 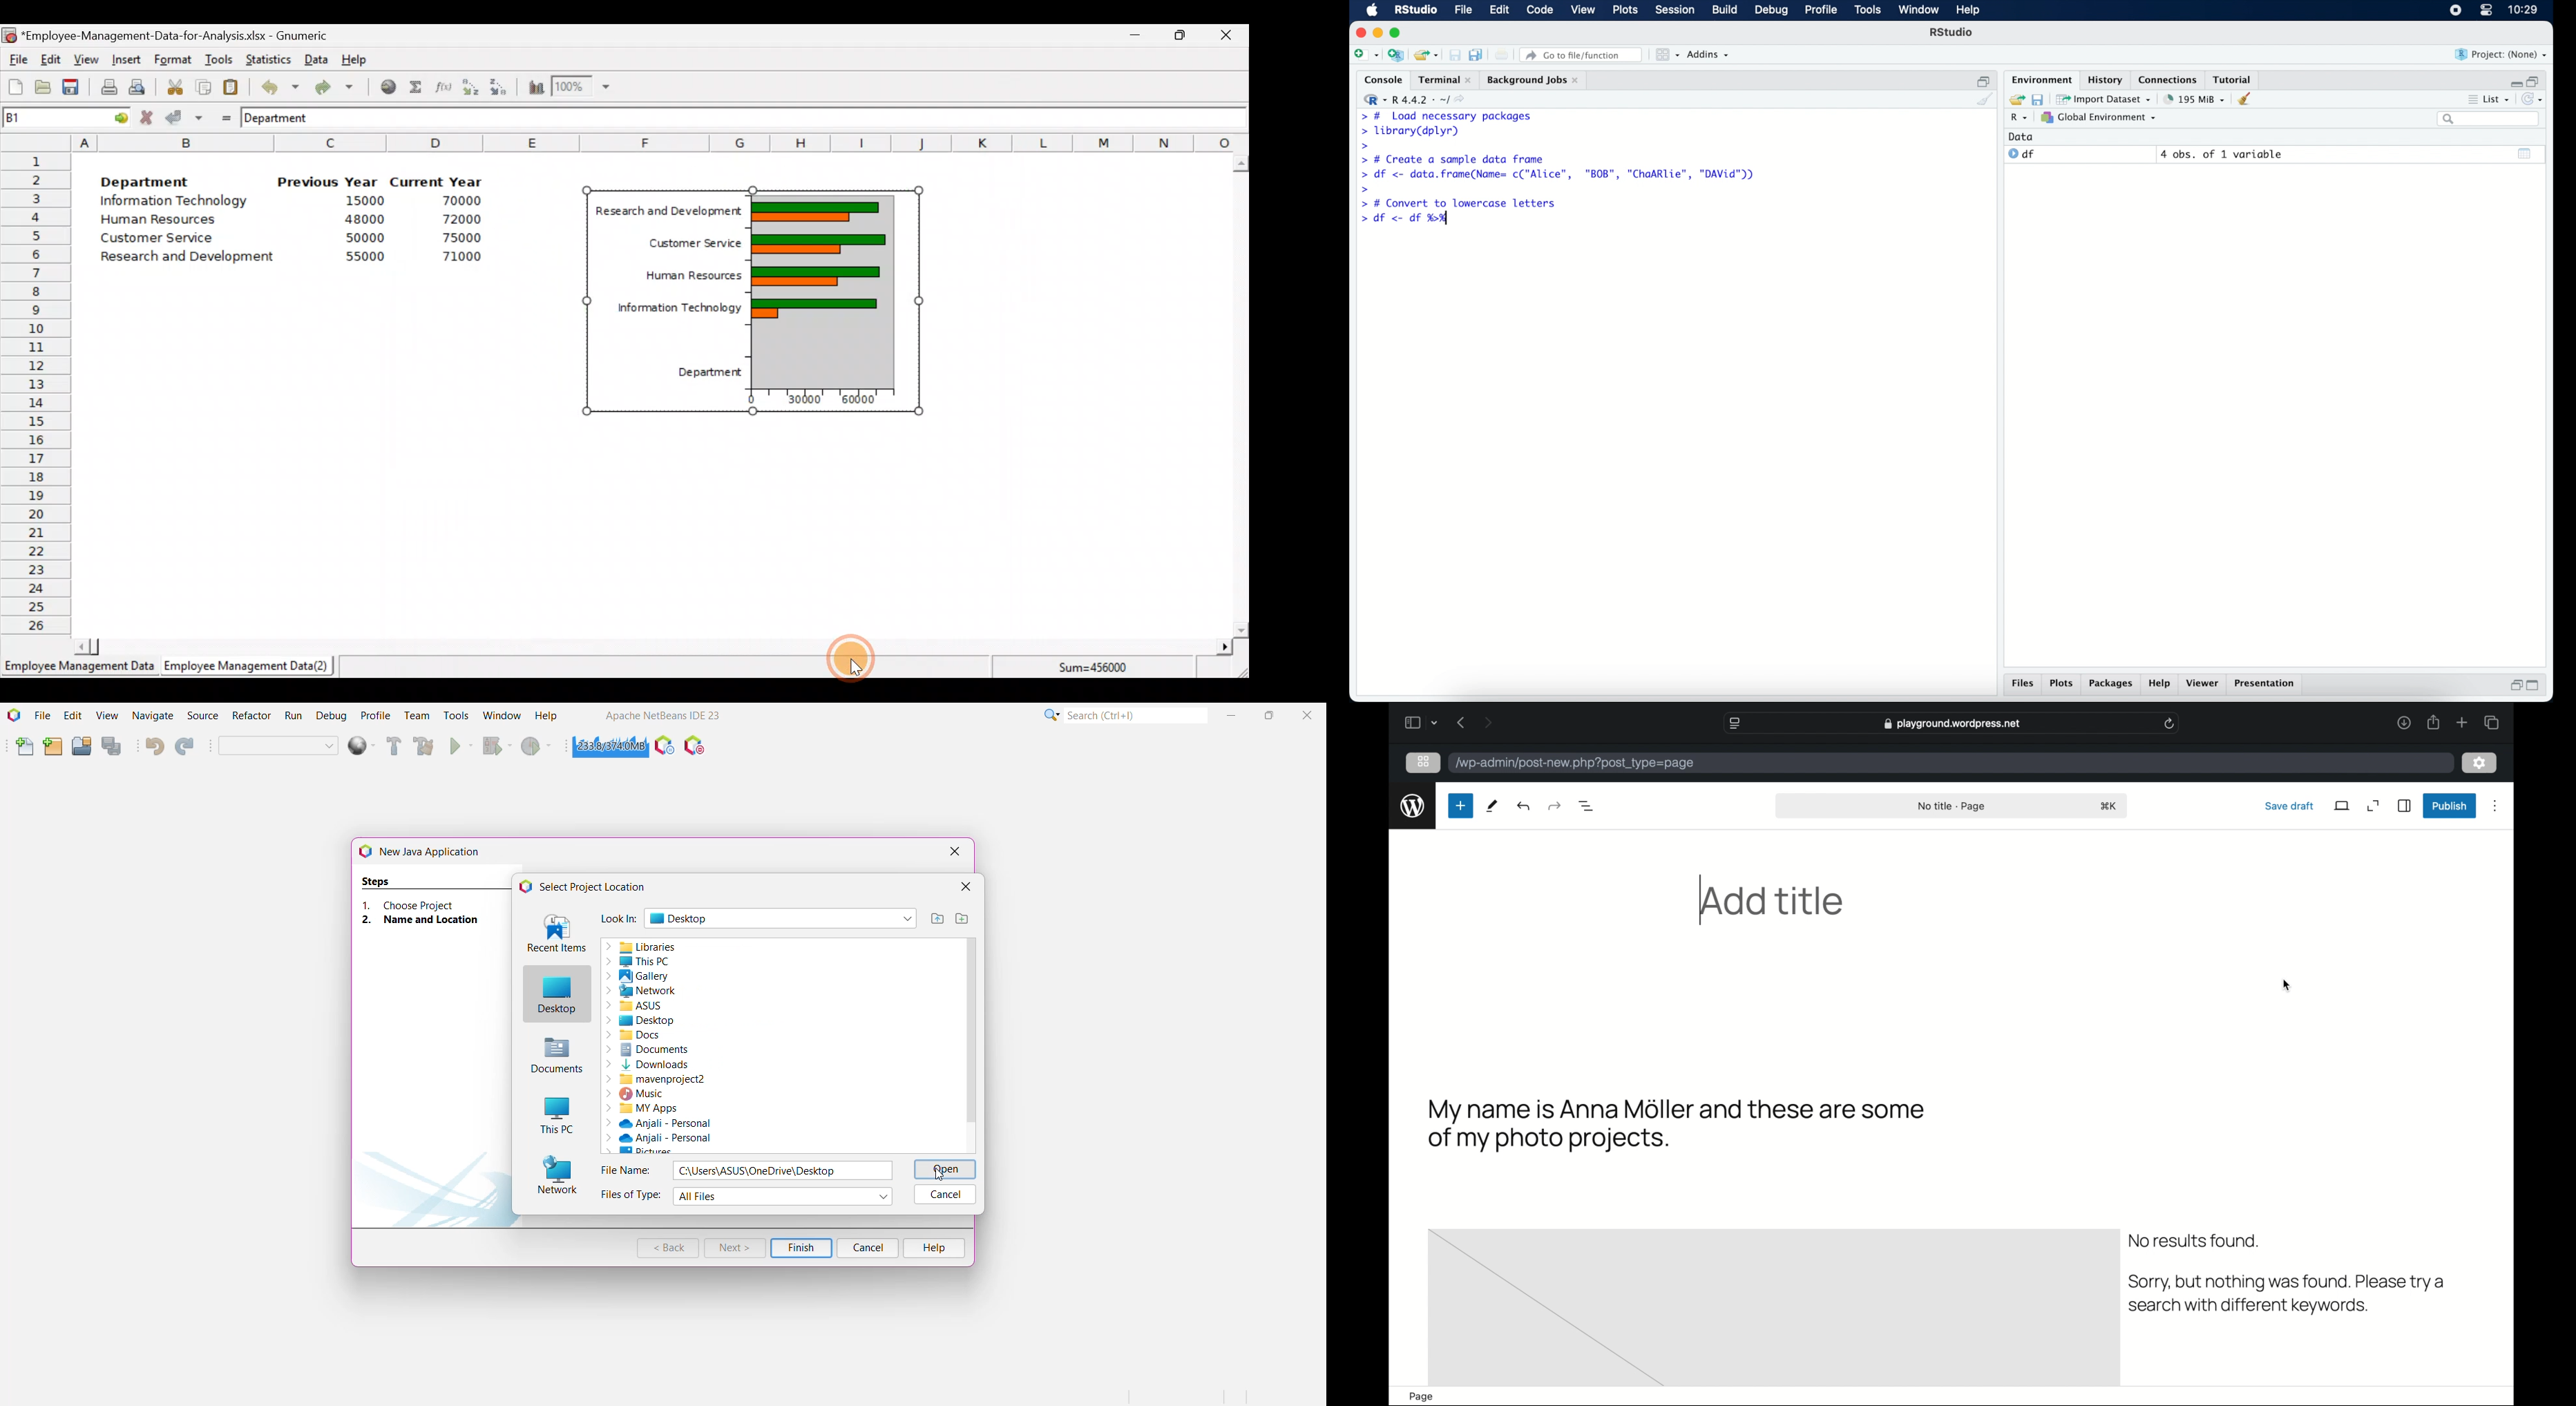 I want to click on go to file/function, so click(x=1582, y=55).